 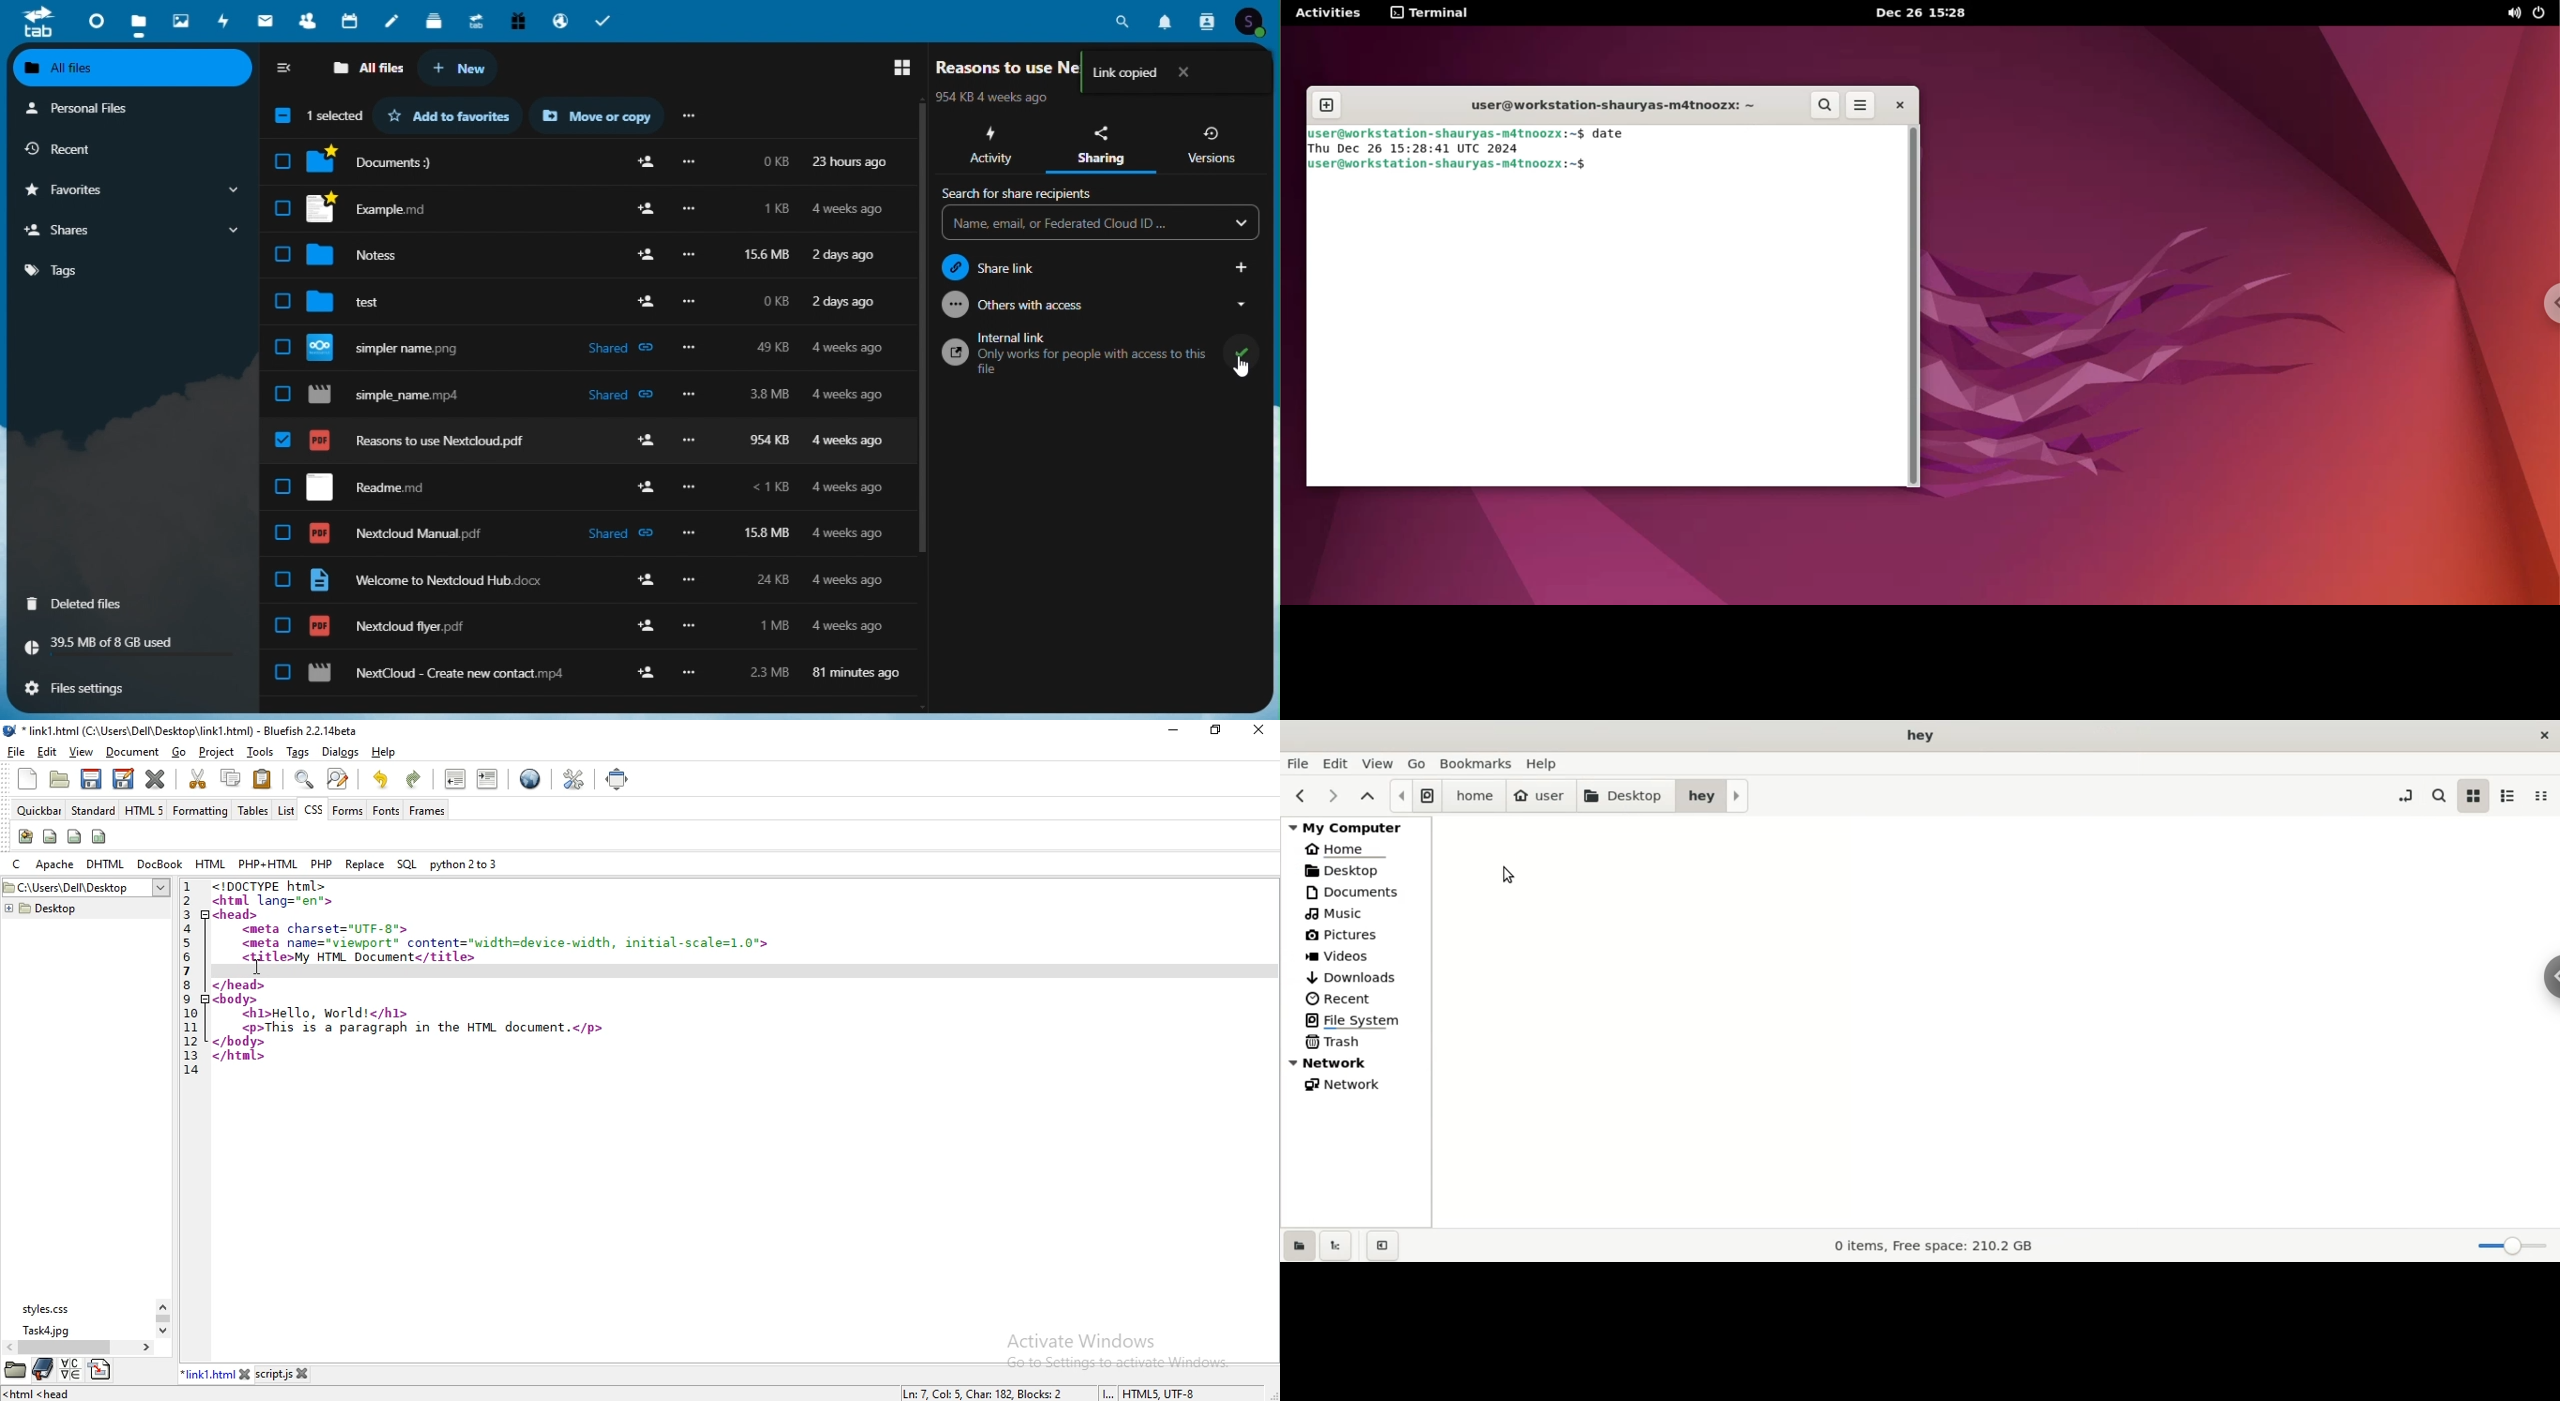 I want to click on c, so click(x=19, y=865).